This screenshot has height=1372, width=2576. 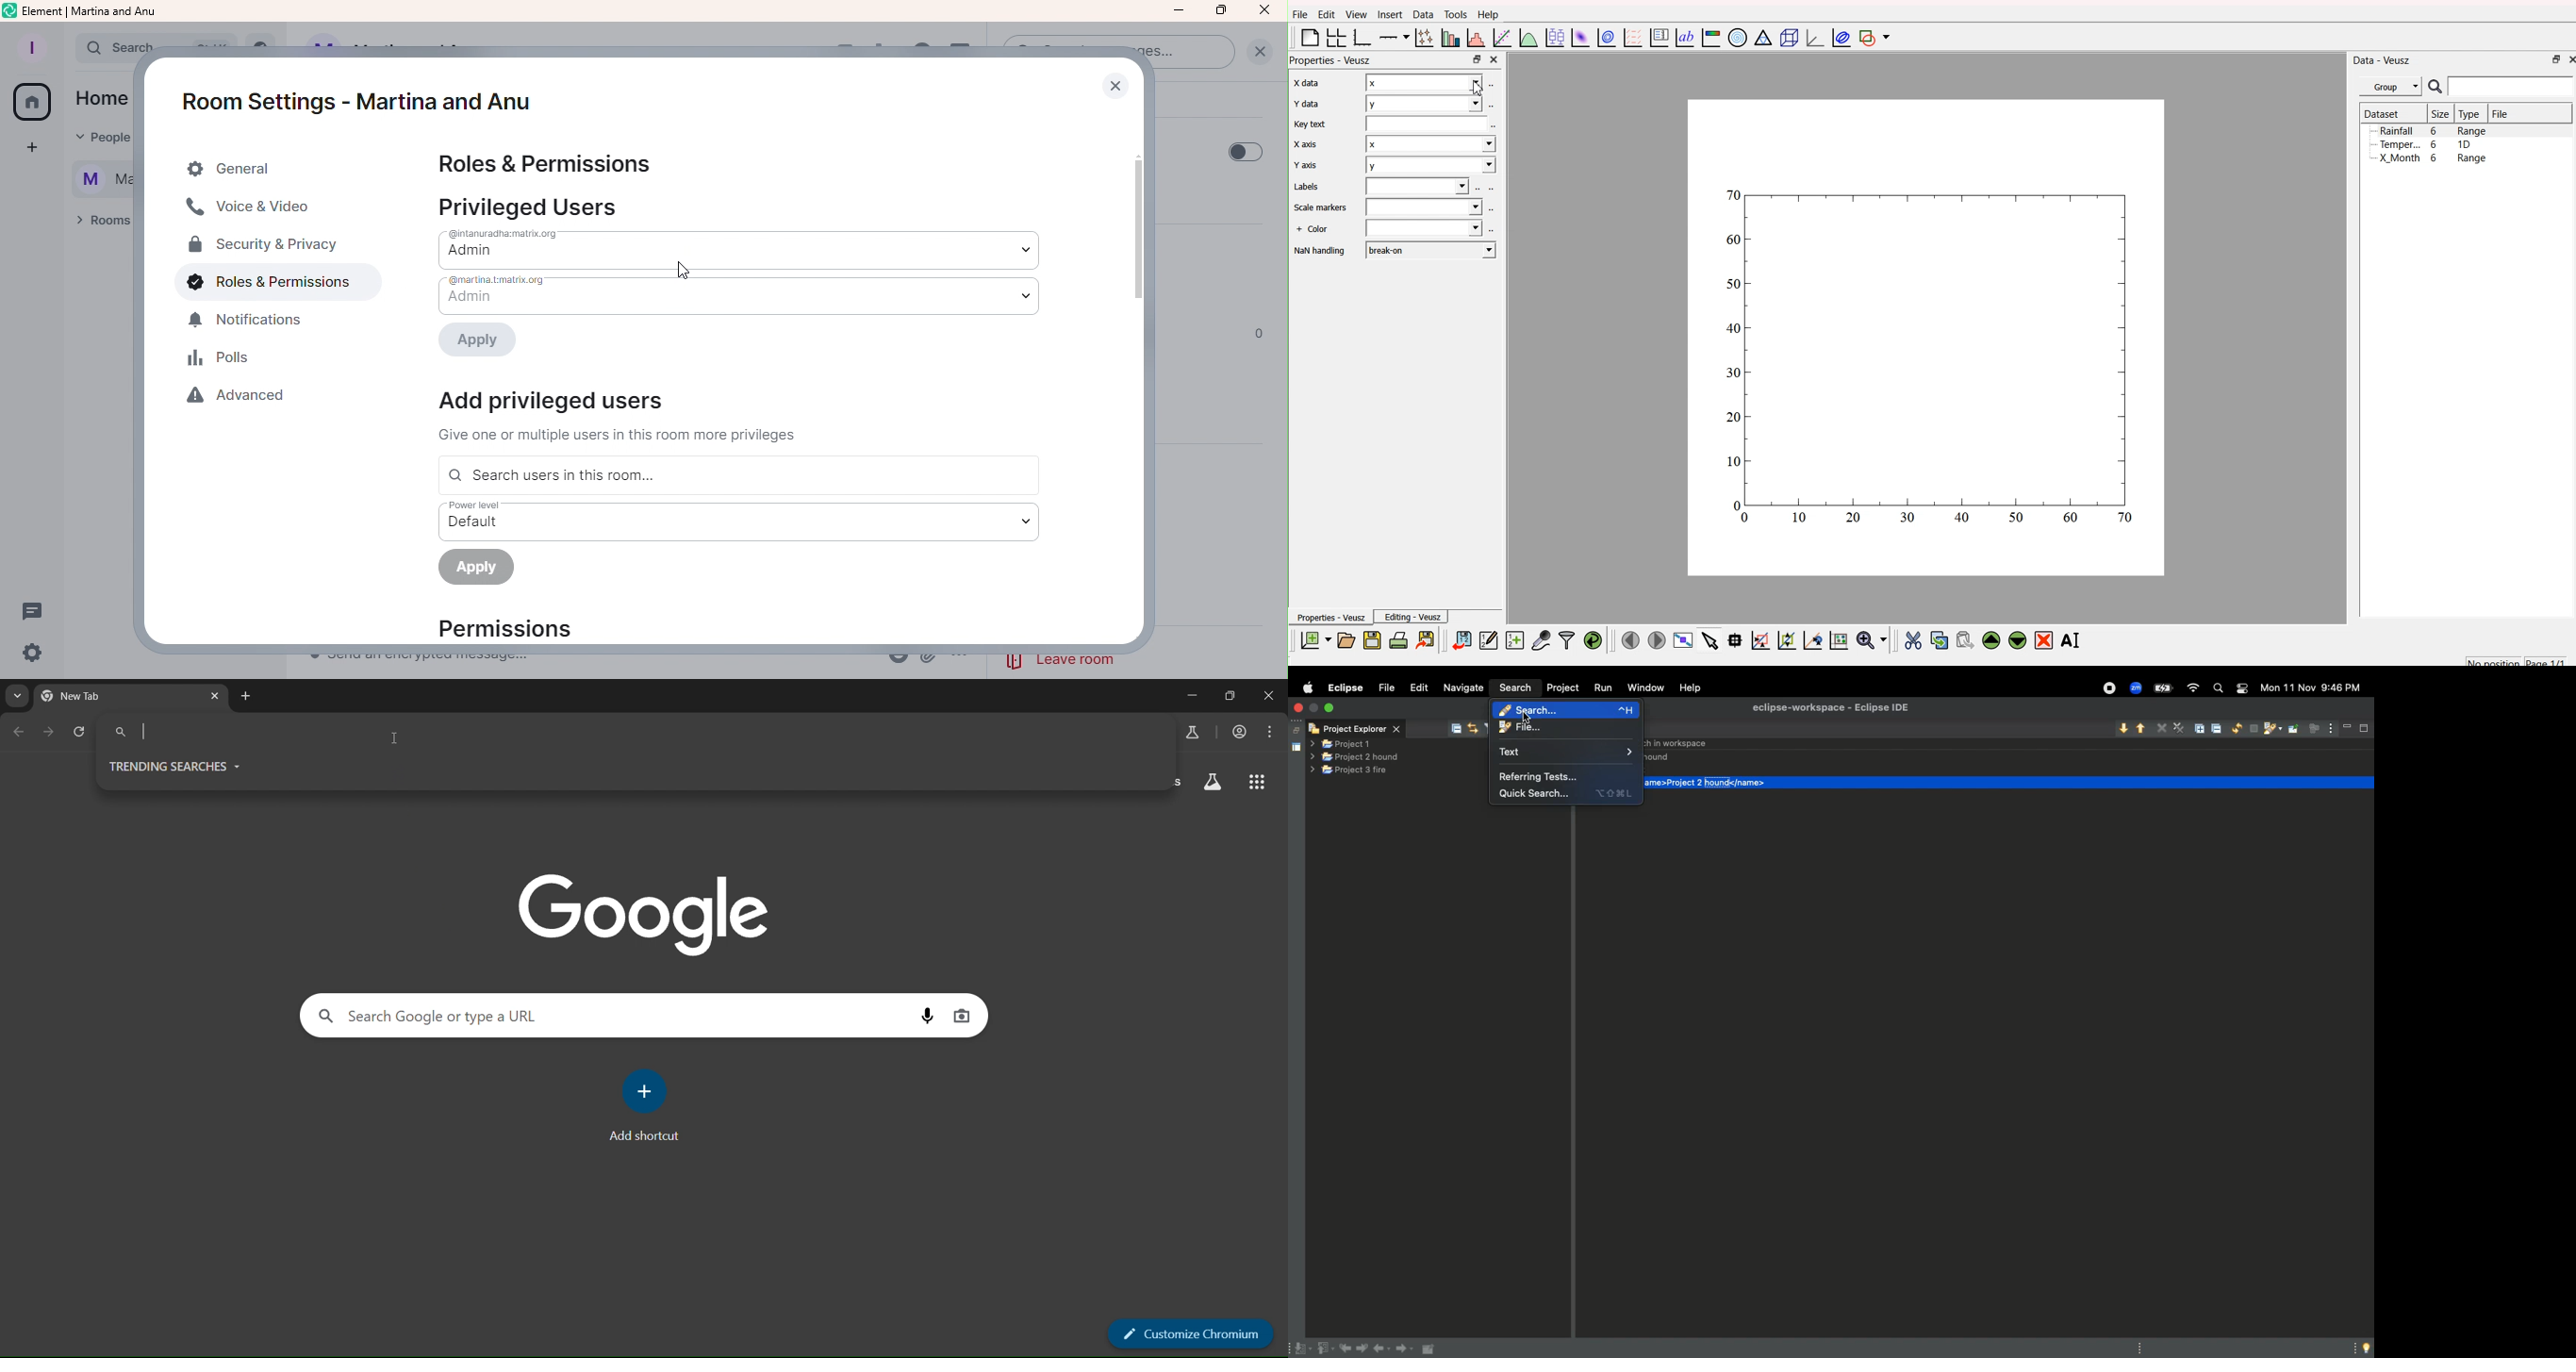 I want to click on General, so click(x=269, y=169).